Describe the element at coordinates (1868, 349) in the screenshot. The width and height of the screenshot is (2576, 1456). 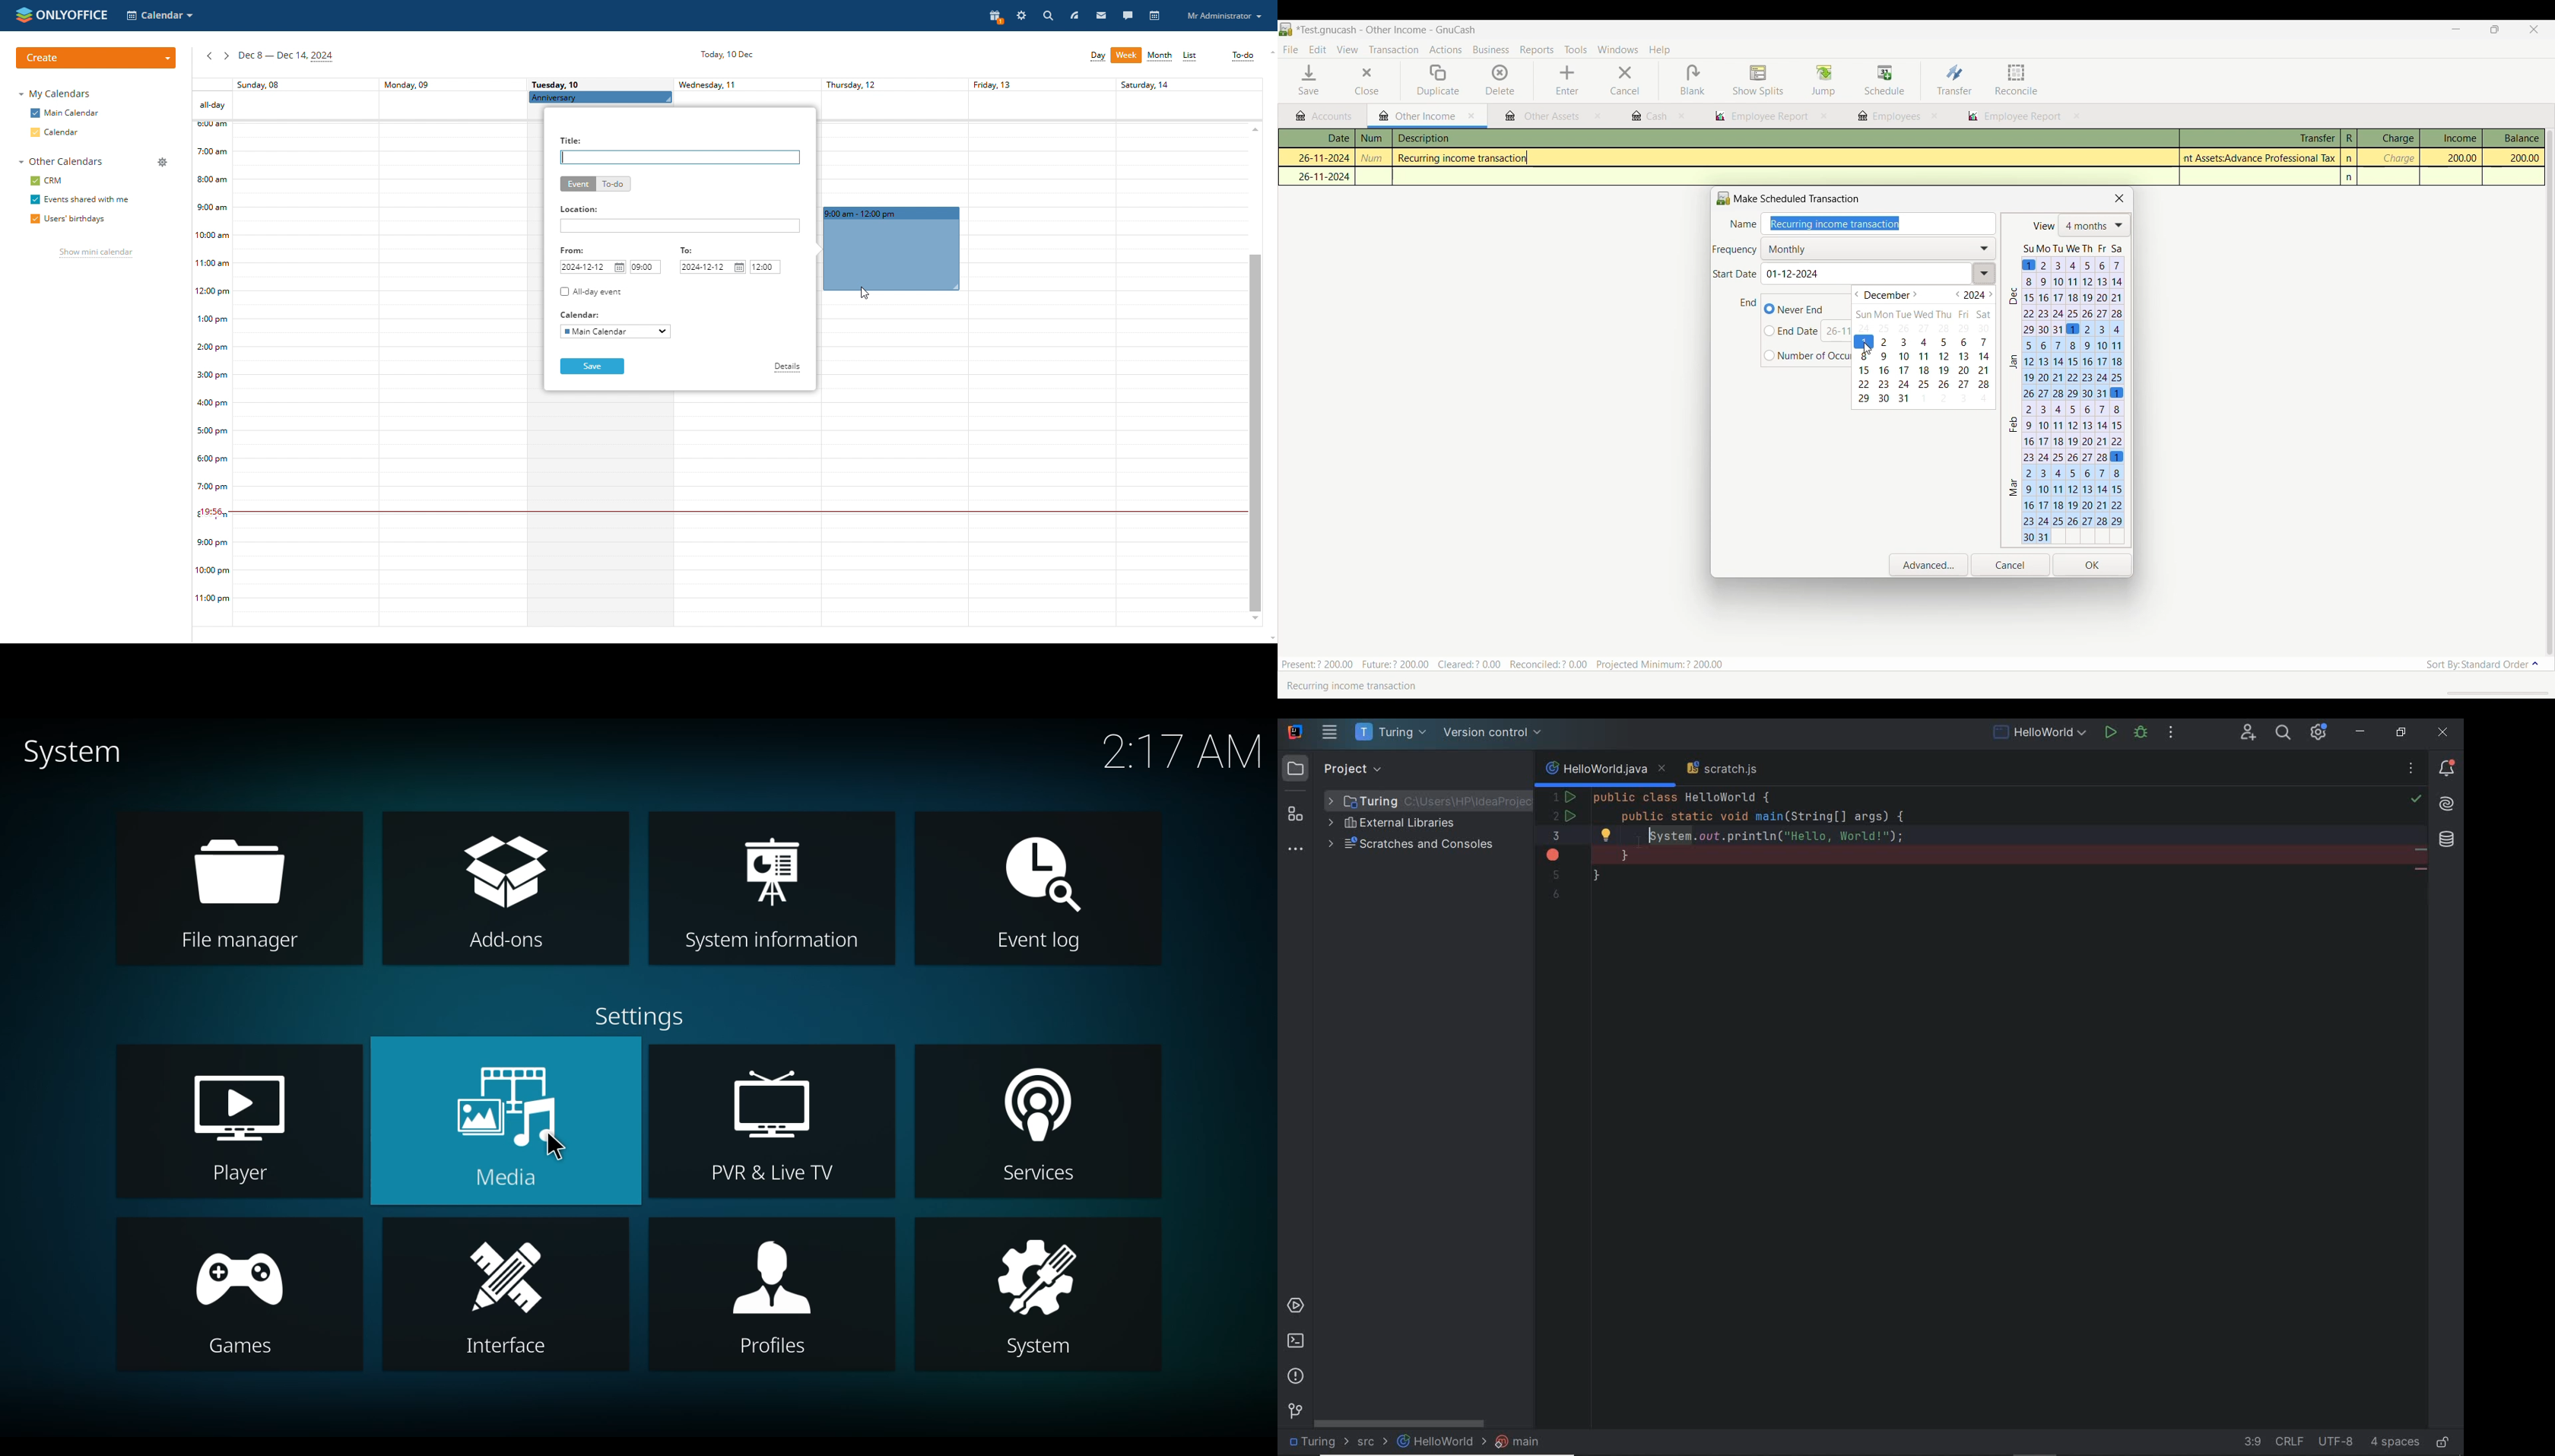
I see `cursor` at that location.